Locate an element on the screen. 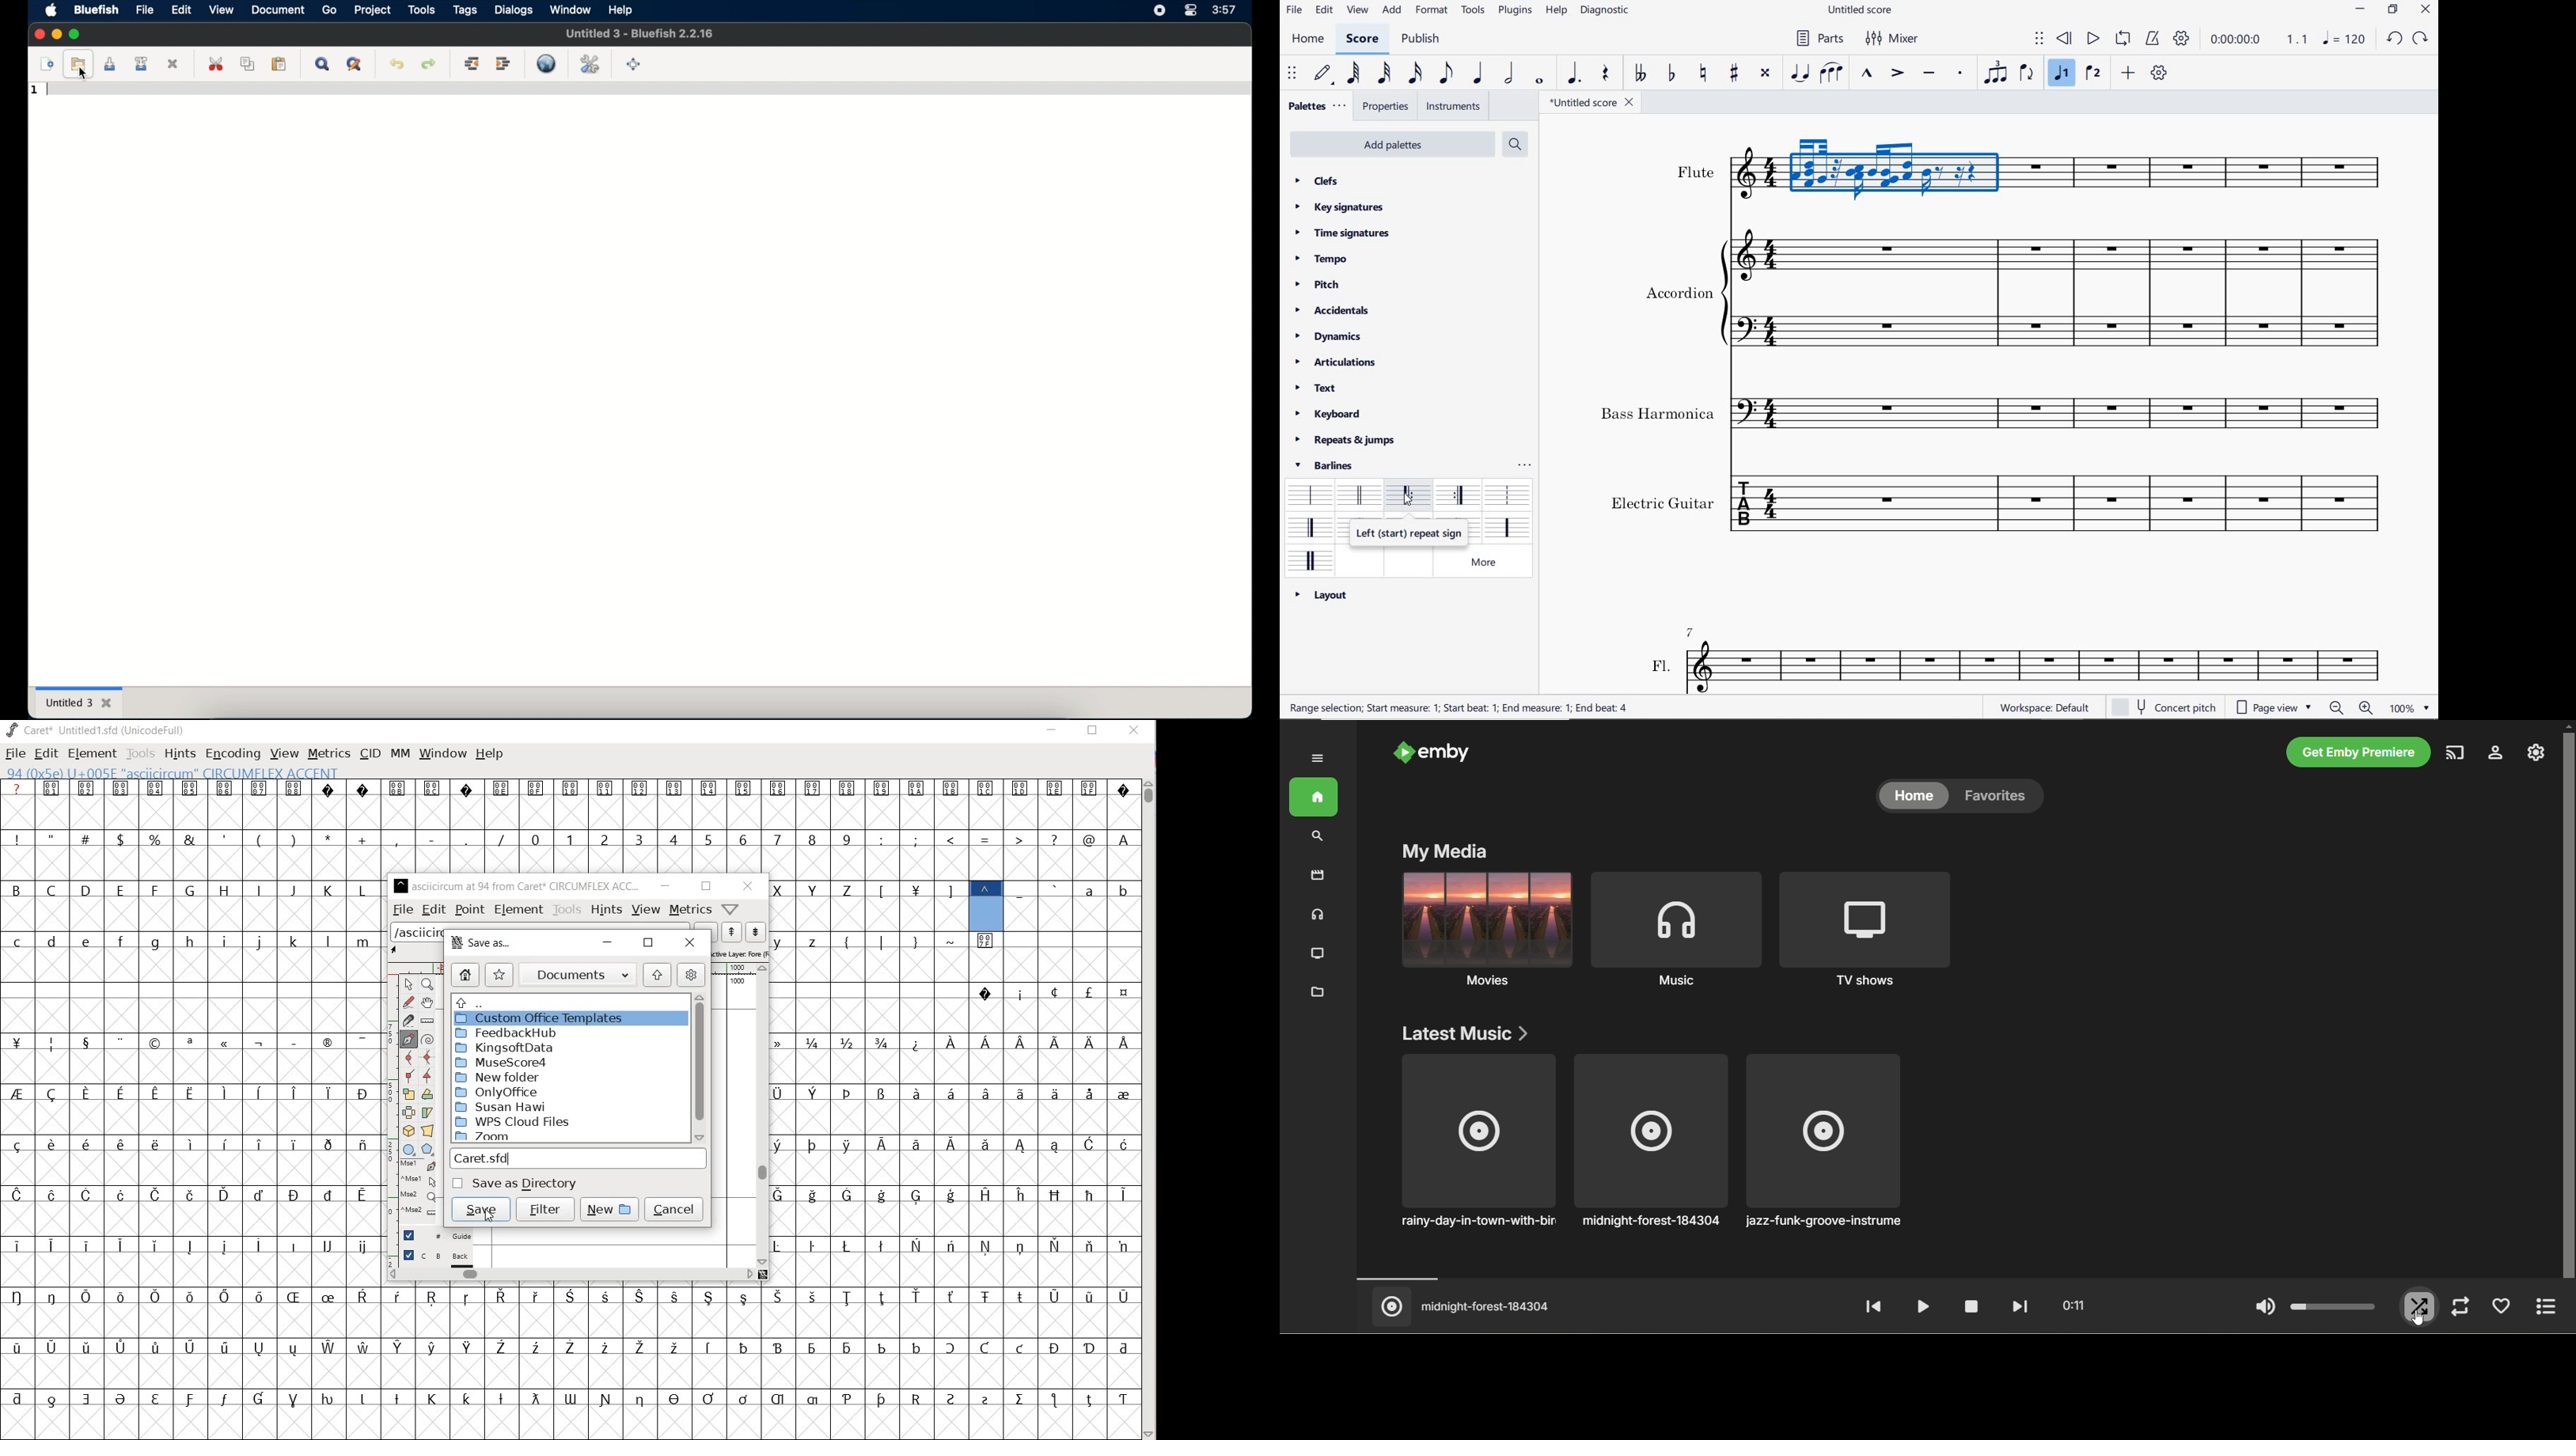 This screenshot has width=2576, height=1456. ZOOM IN is located at coordinates (2367, 708).